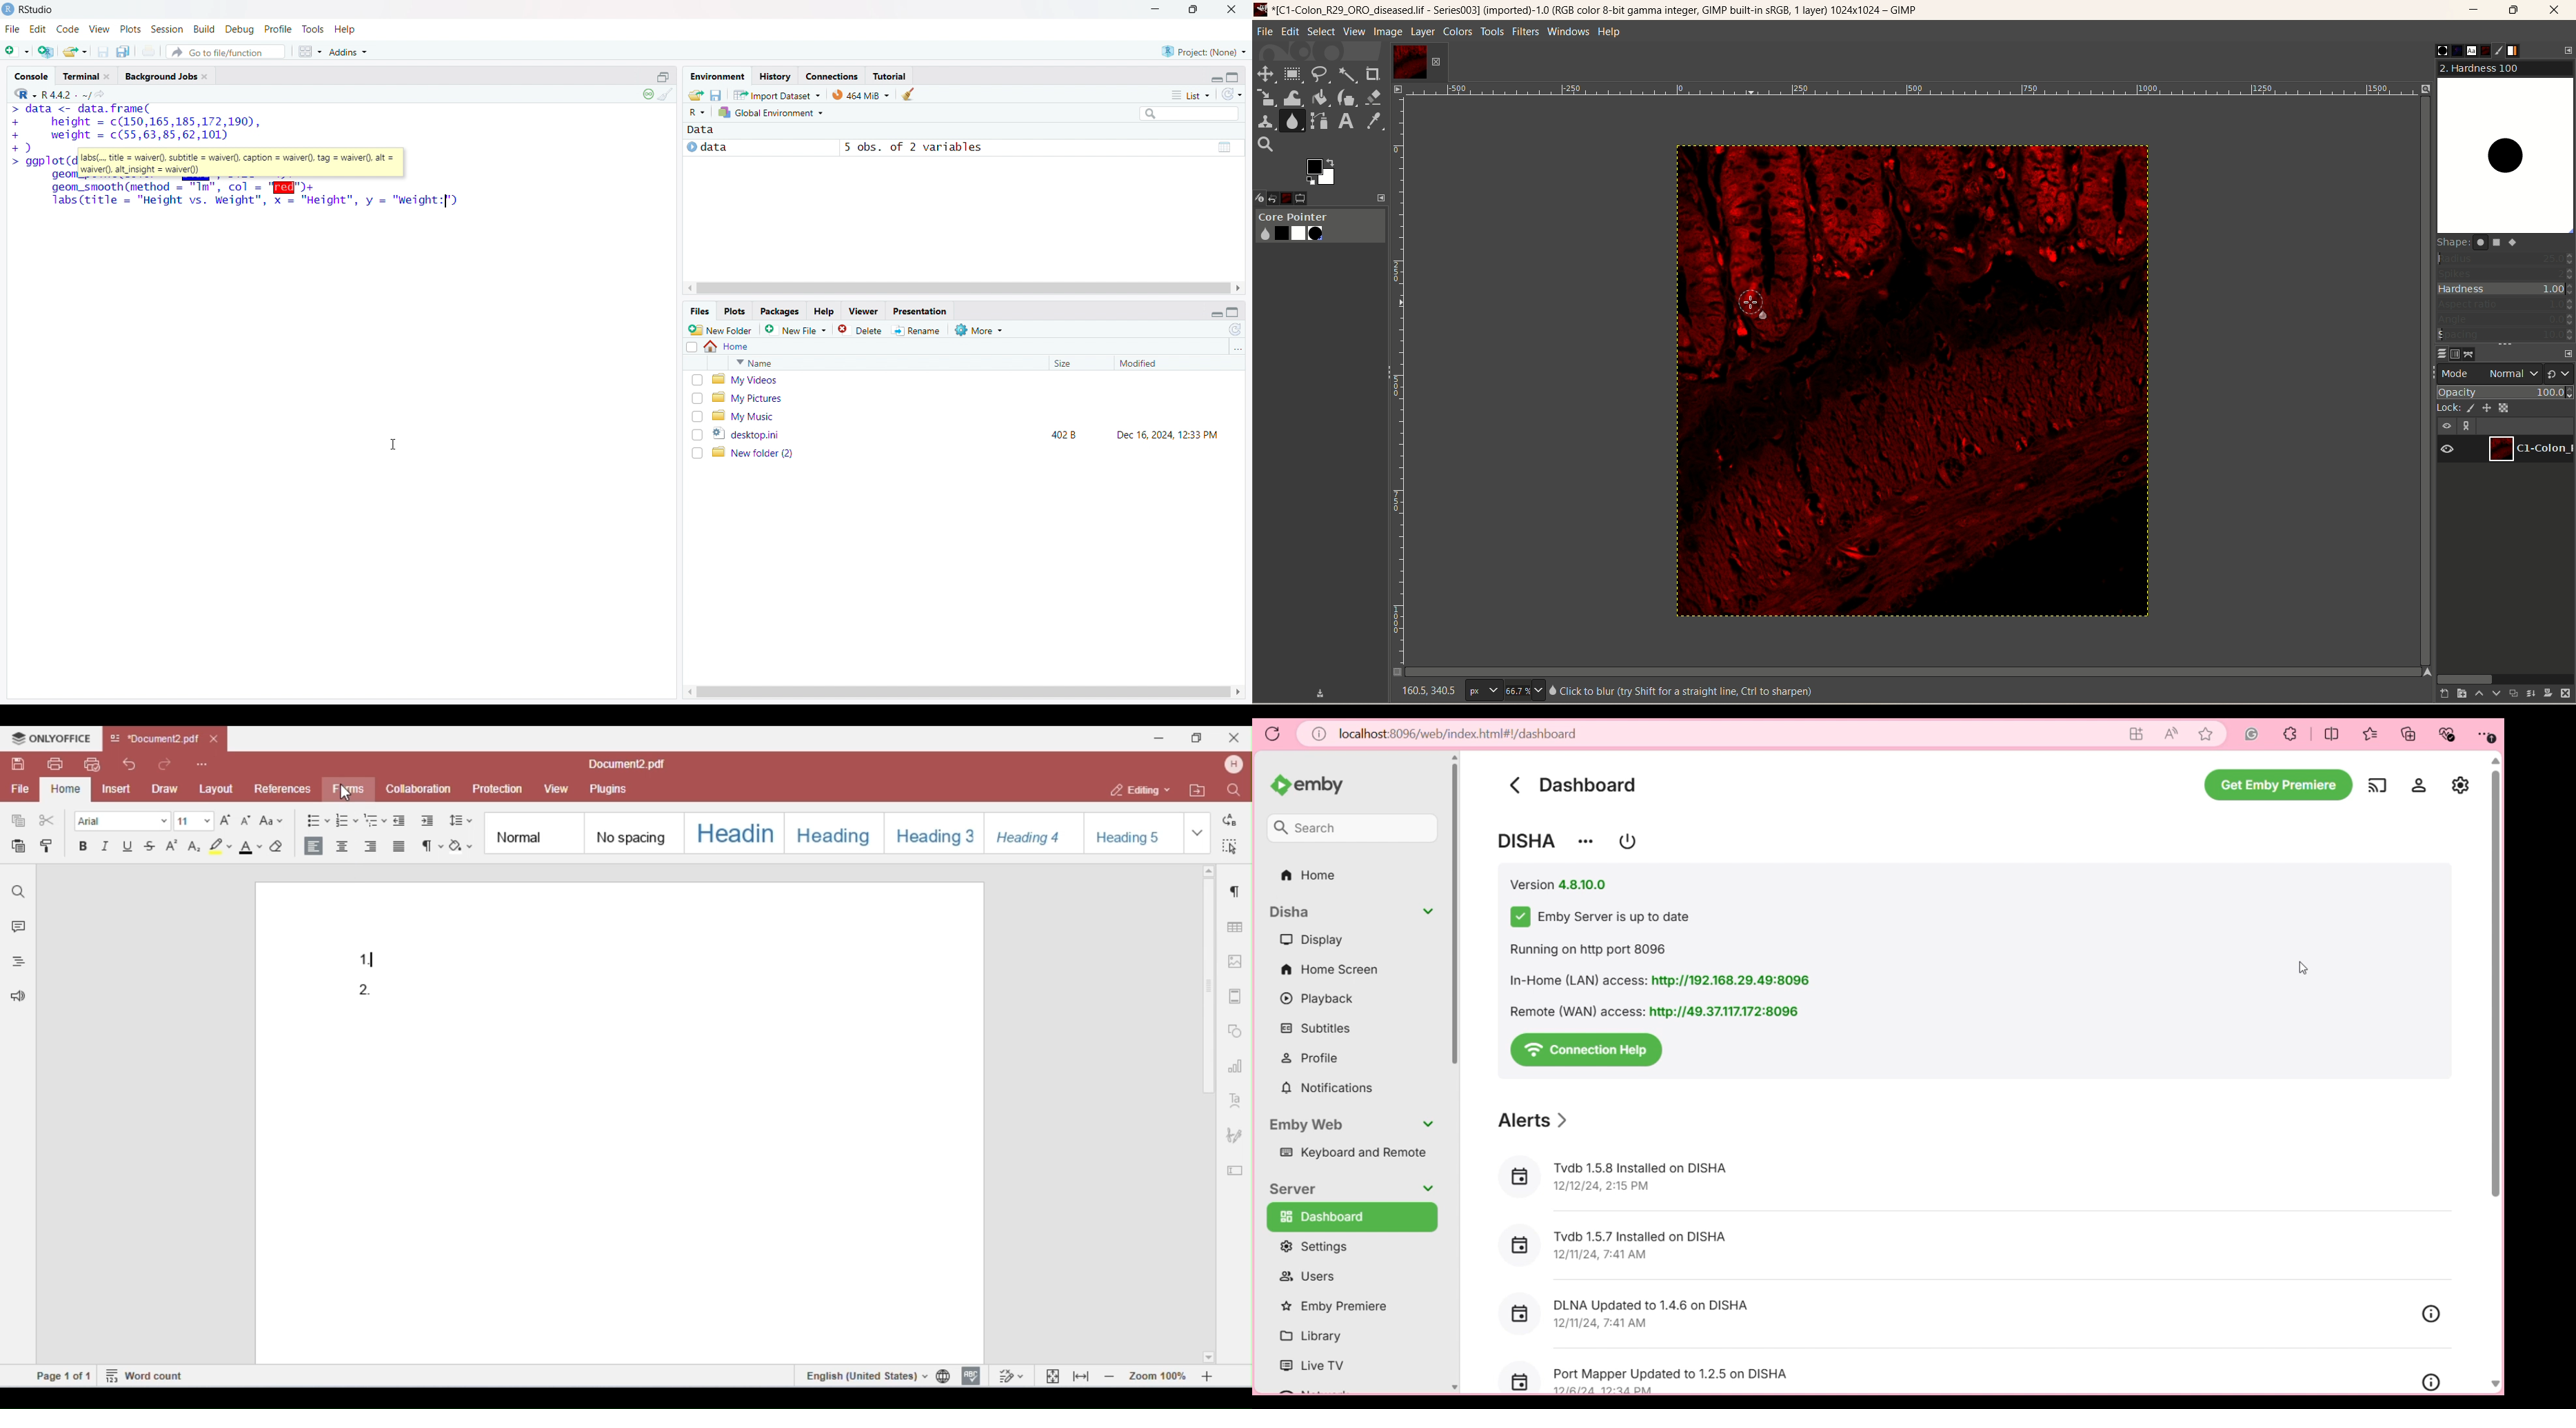 The width and height of the screenshot is (2576, 1428). I want to click on search, so click(1188, 113).